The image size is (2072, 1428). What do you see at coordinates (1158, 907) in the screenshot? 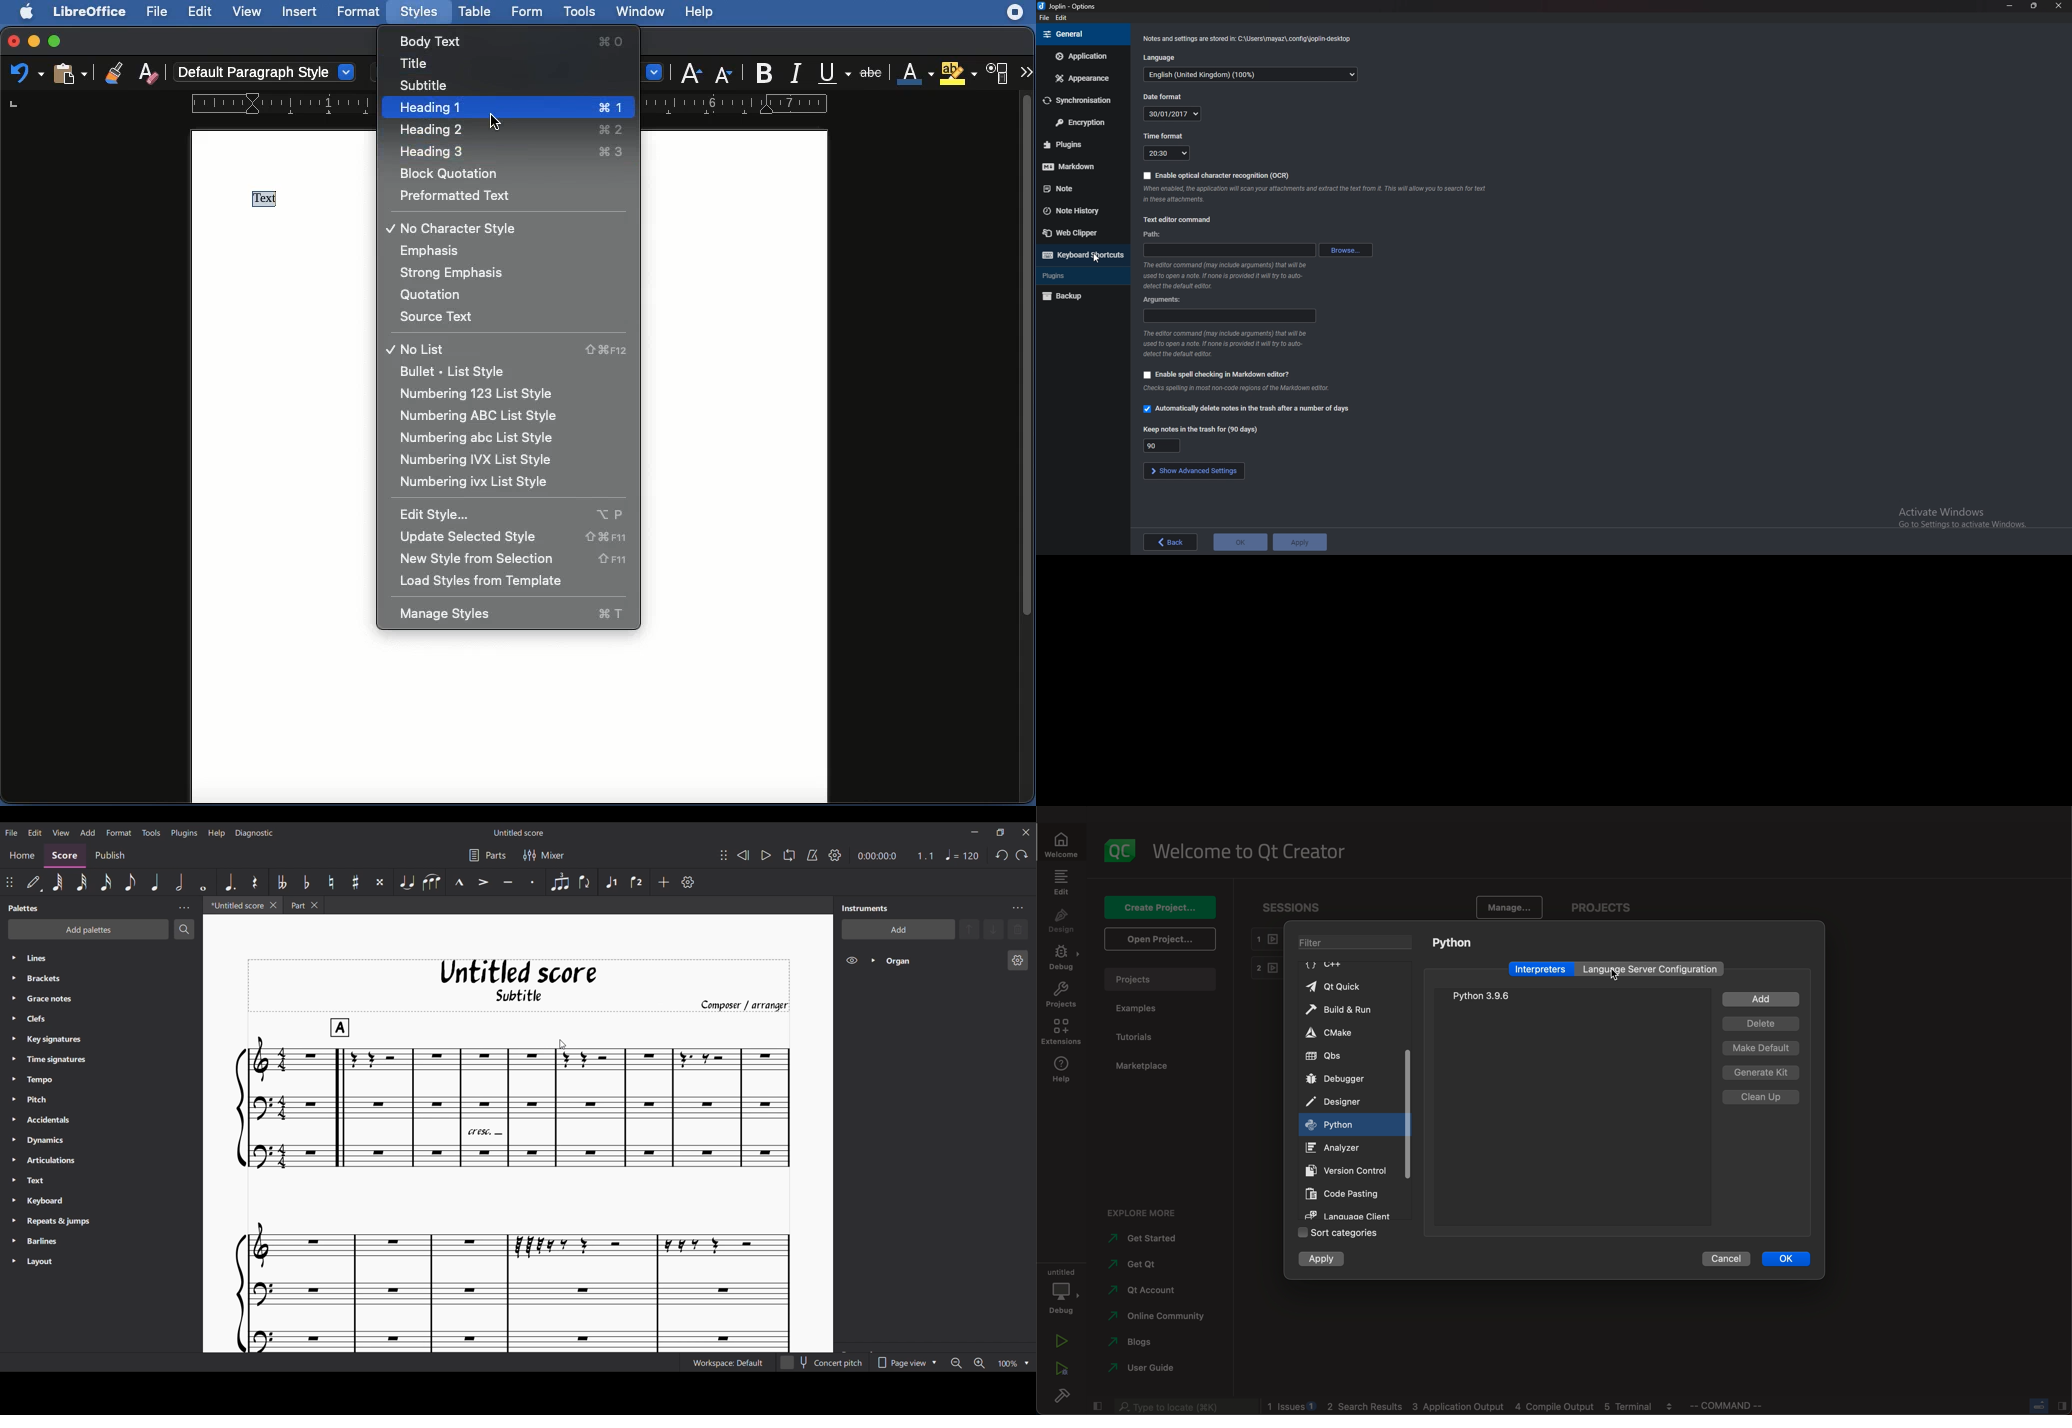
I see `create` at bounding box center [1158, 907].